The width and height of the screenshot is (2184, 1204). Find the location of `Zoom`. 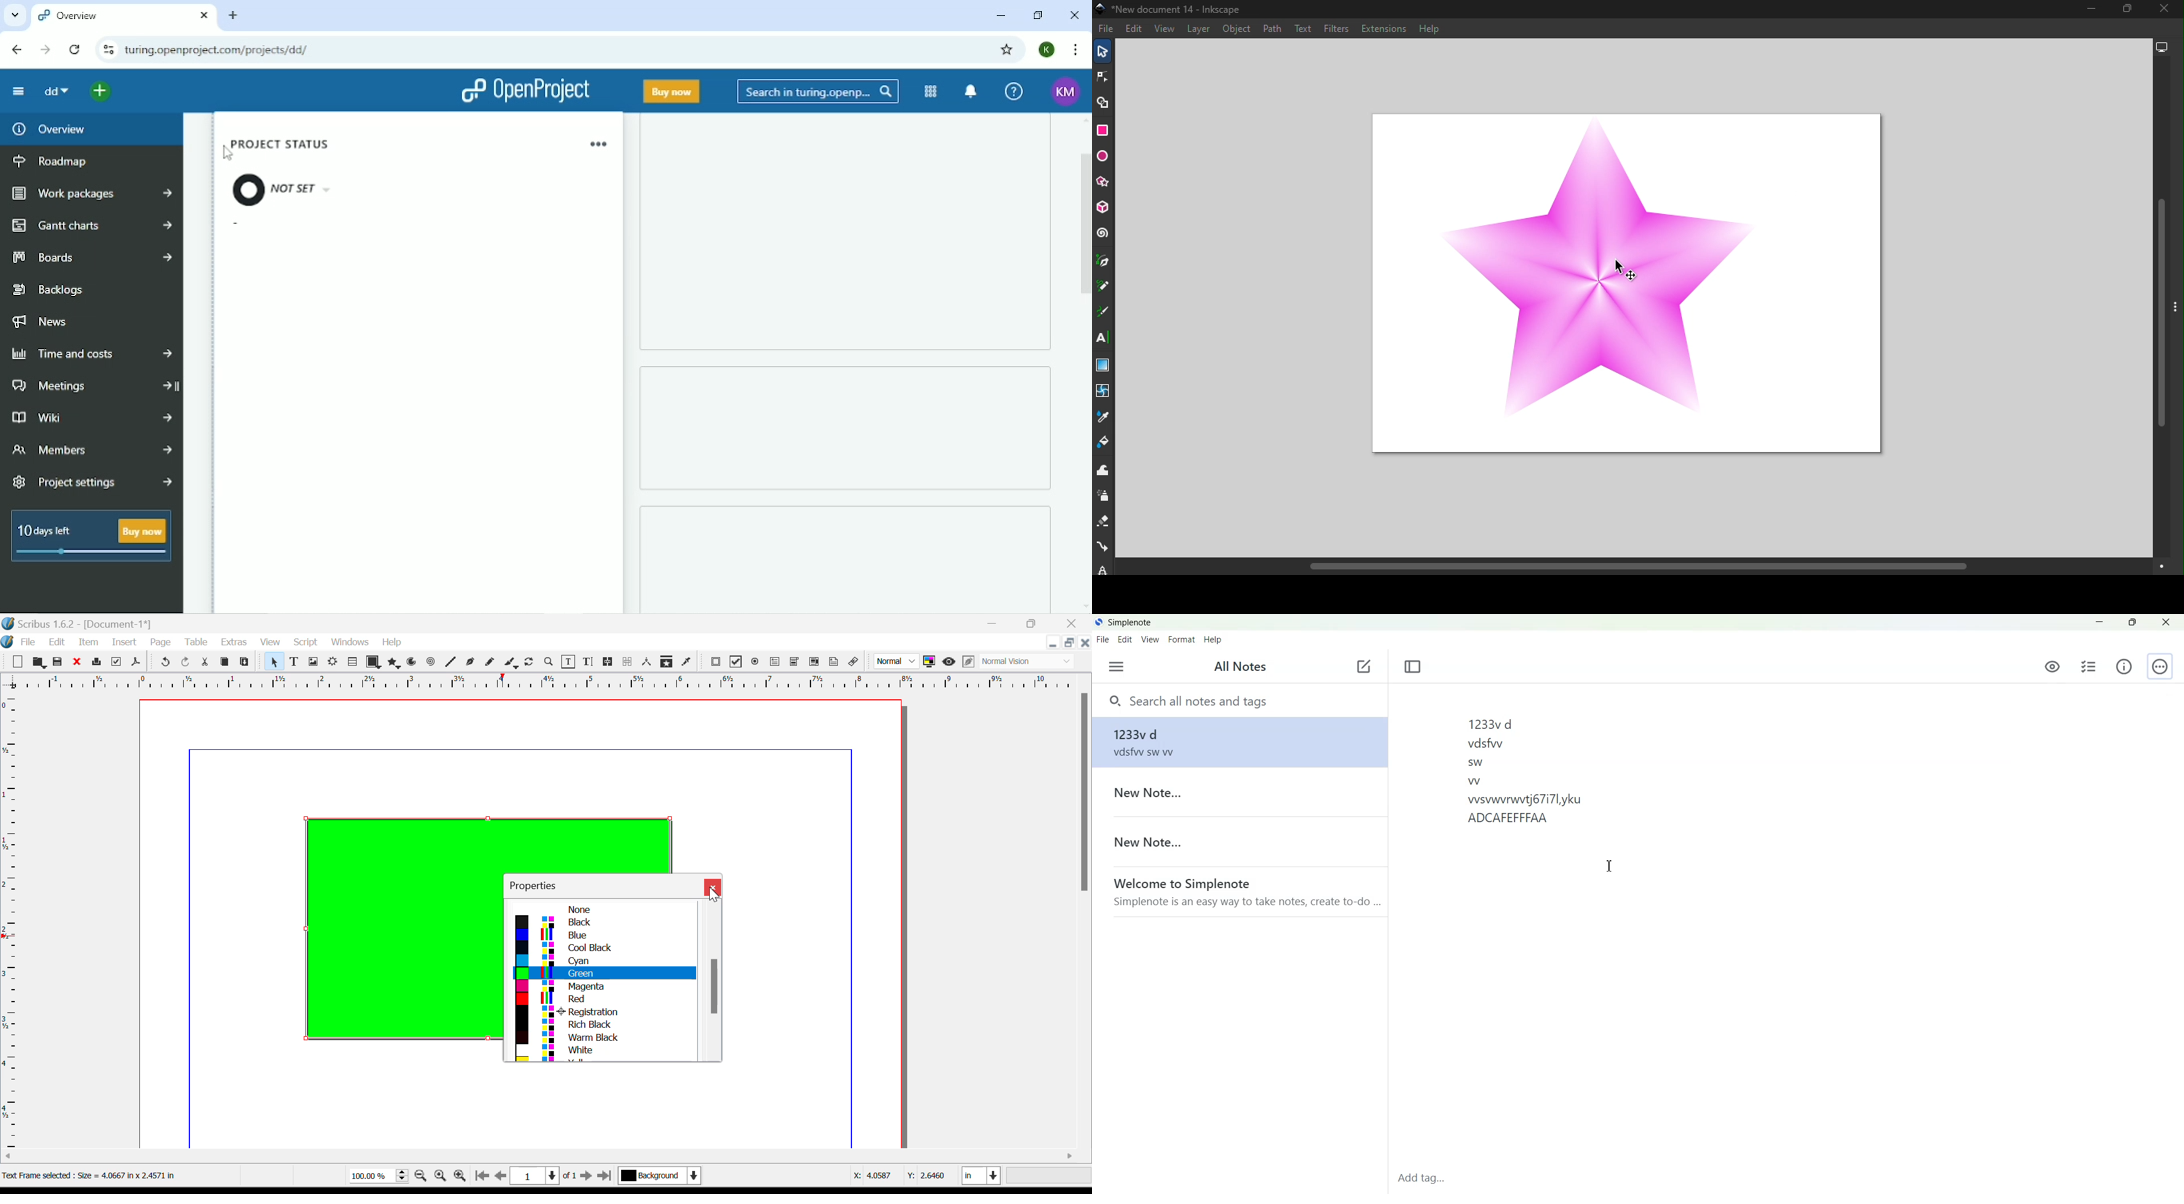

Zoom is located at coordinates (549, 661).